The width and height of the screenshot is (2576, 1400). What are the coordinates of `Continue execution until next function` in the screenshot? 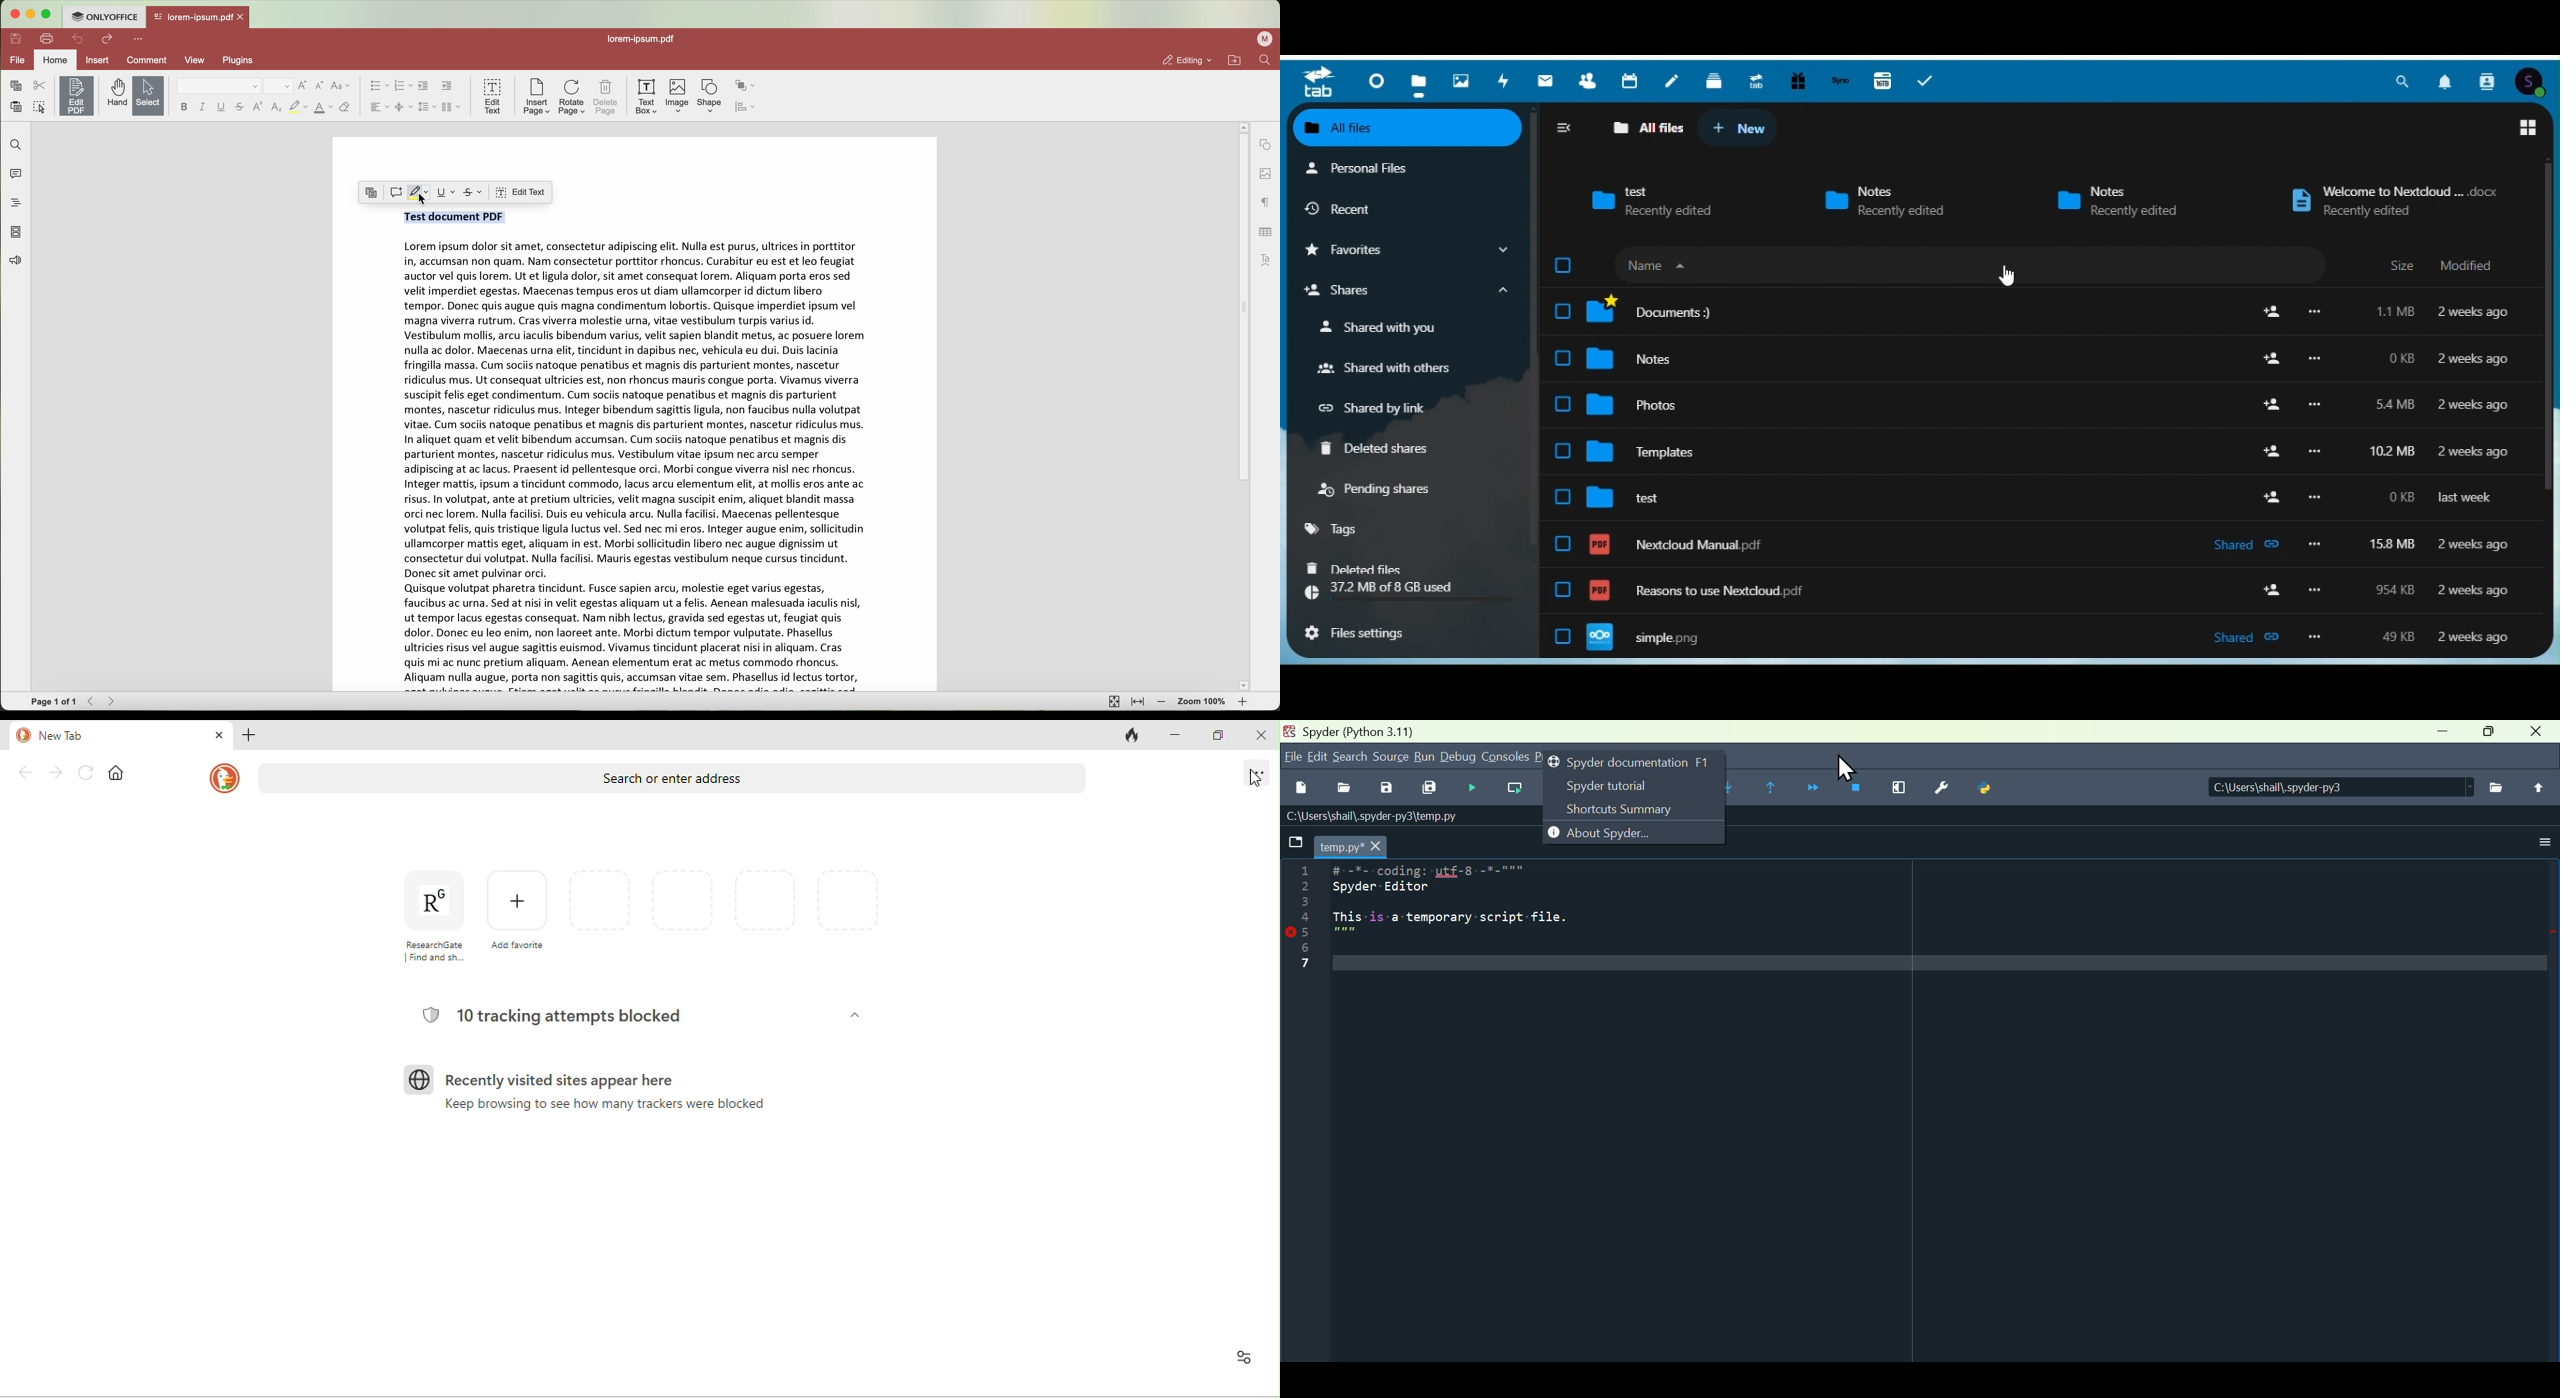 It's located at (1811, 788).